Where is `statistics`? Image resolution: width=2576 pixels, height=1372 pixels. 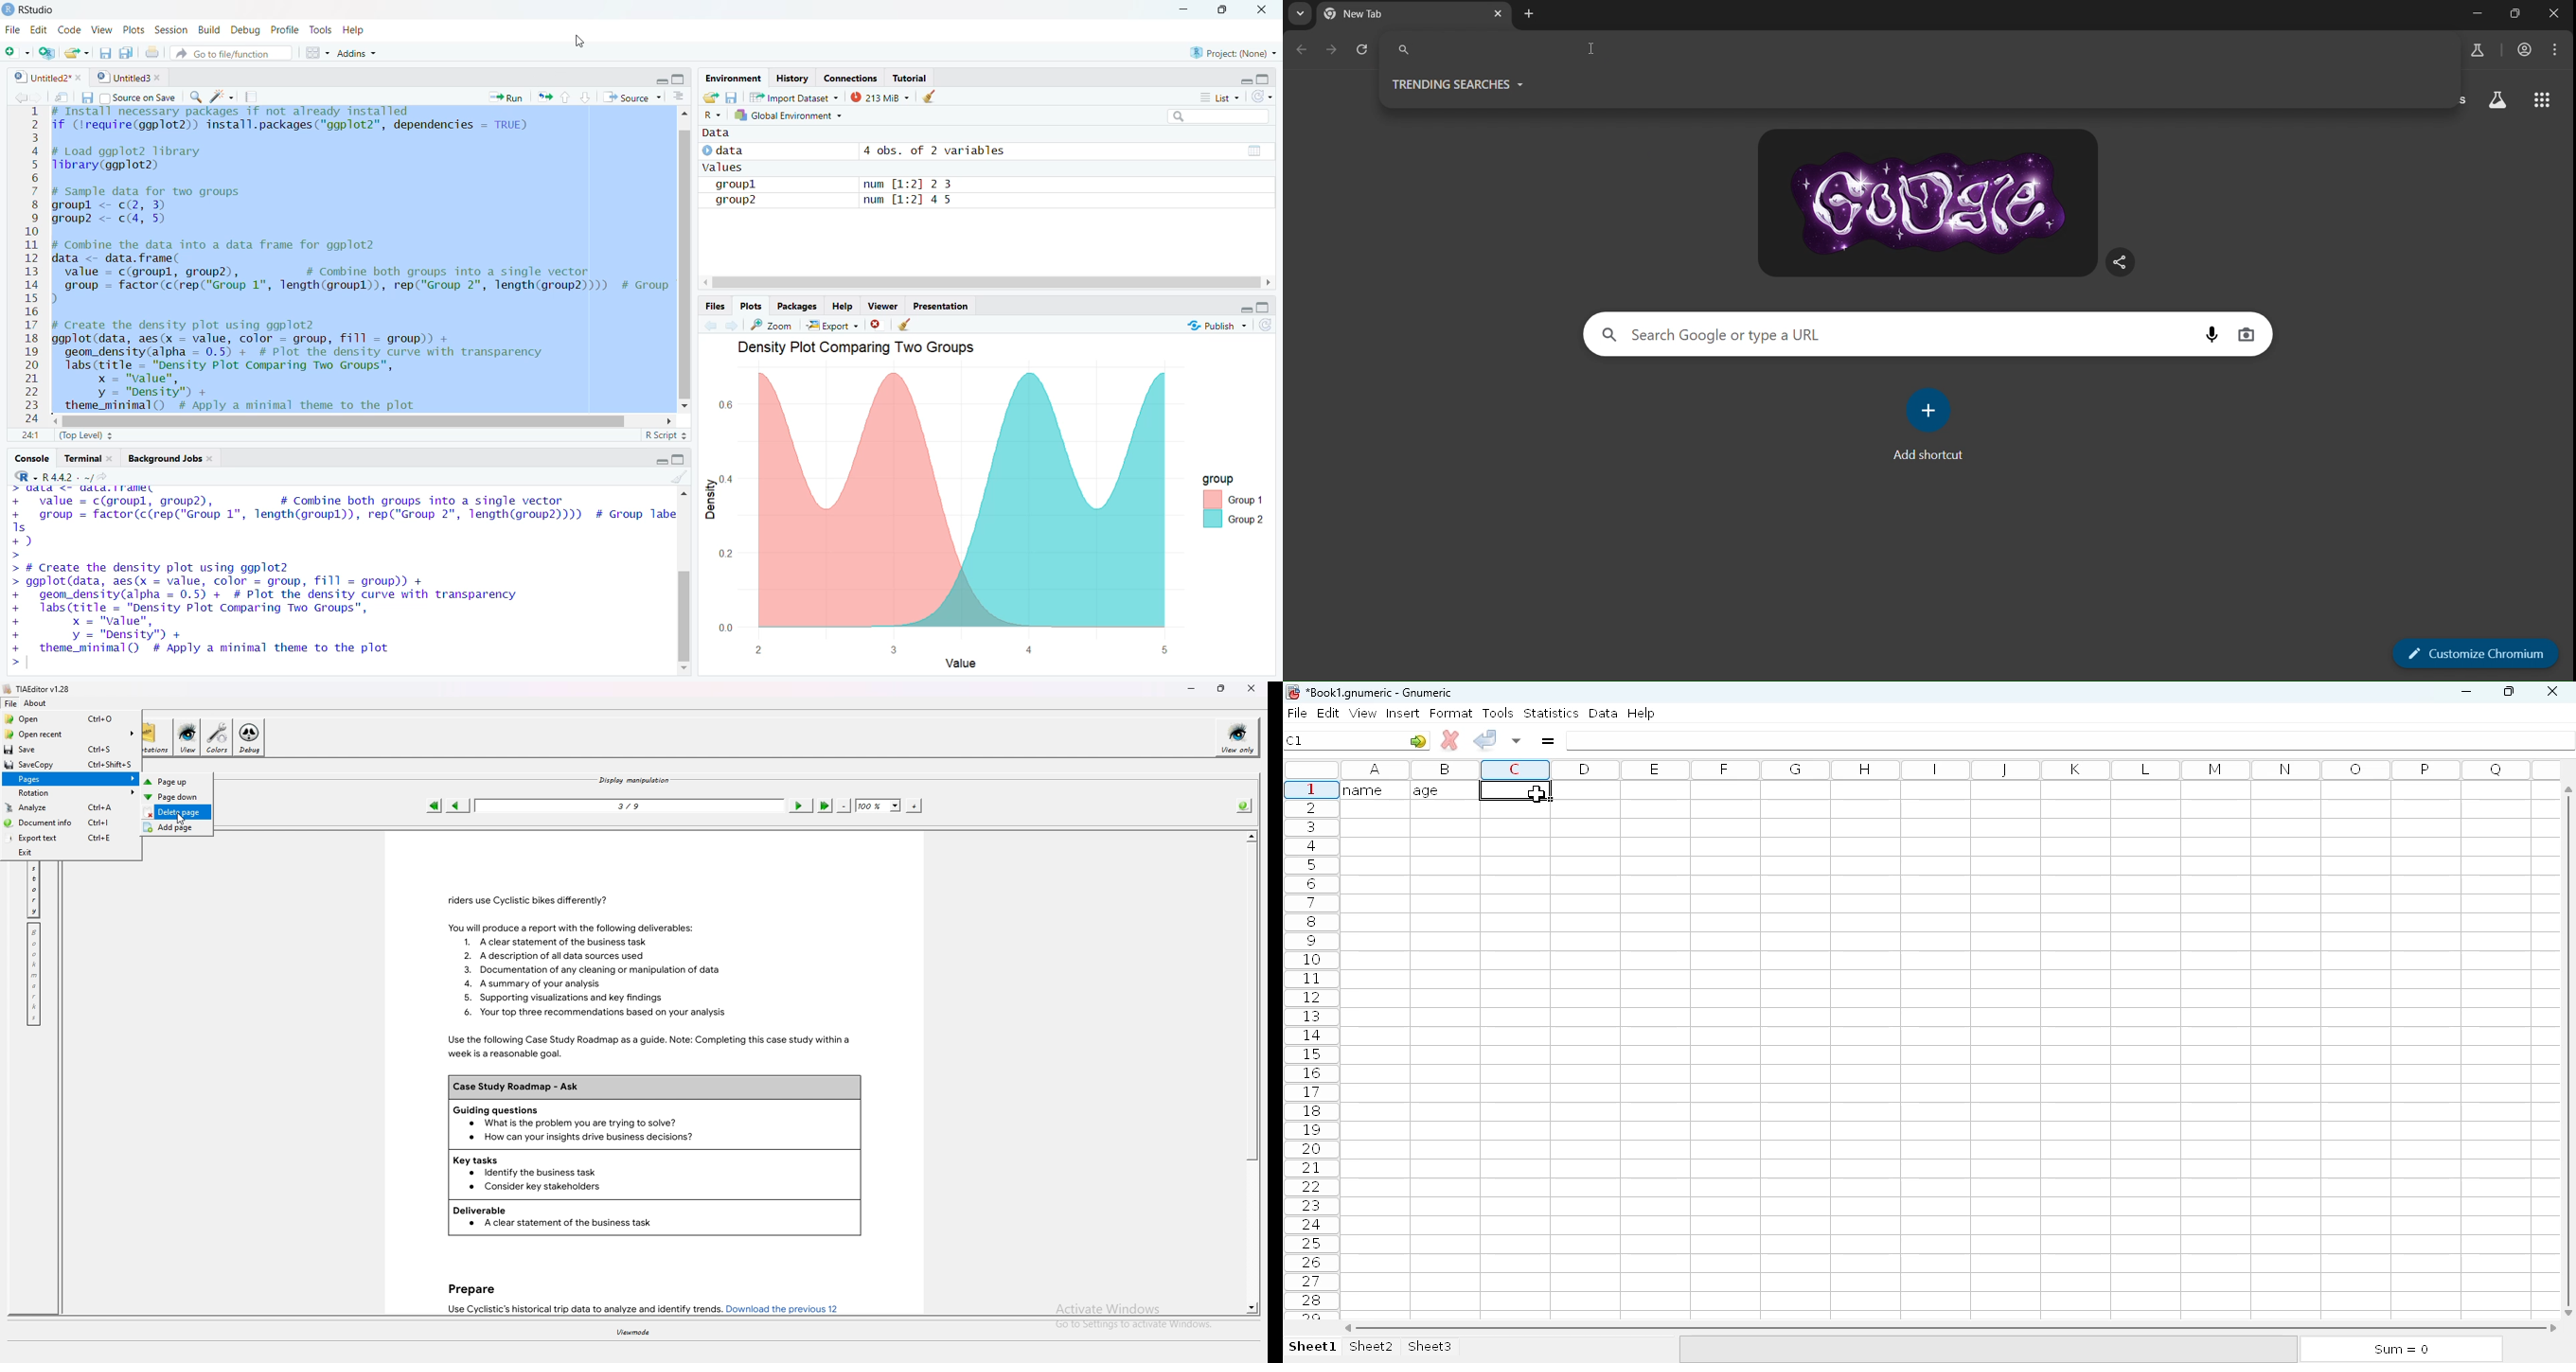 statistics is located at coordinates (1551, 712).